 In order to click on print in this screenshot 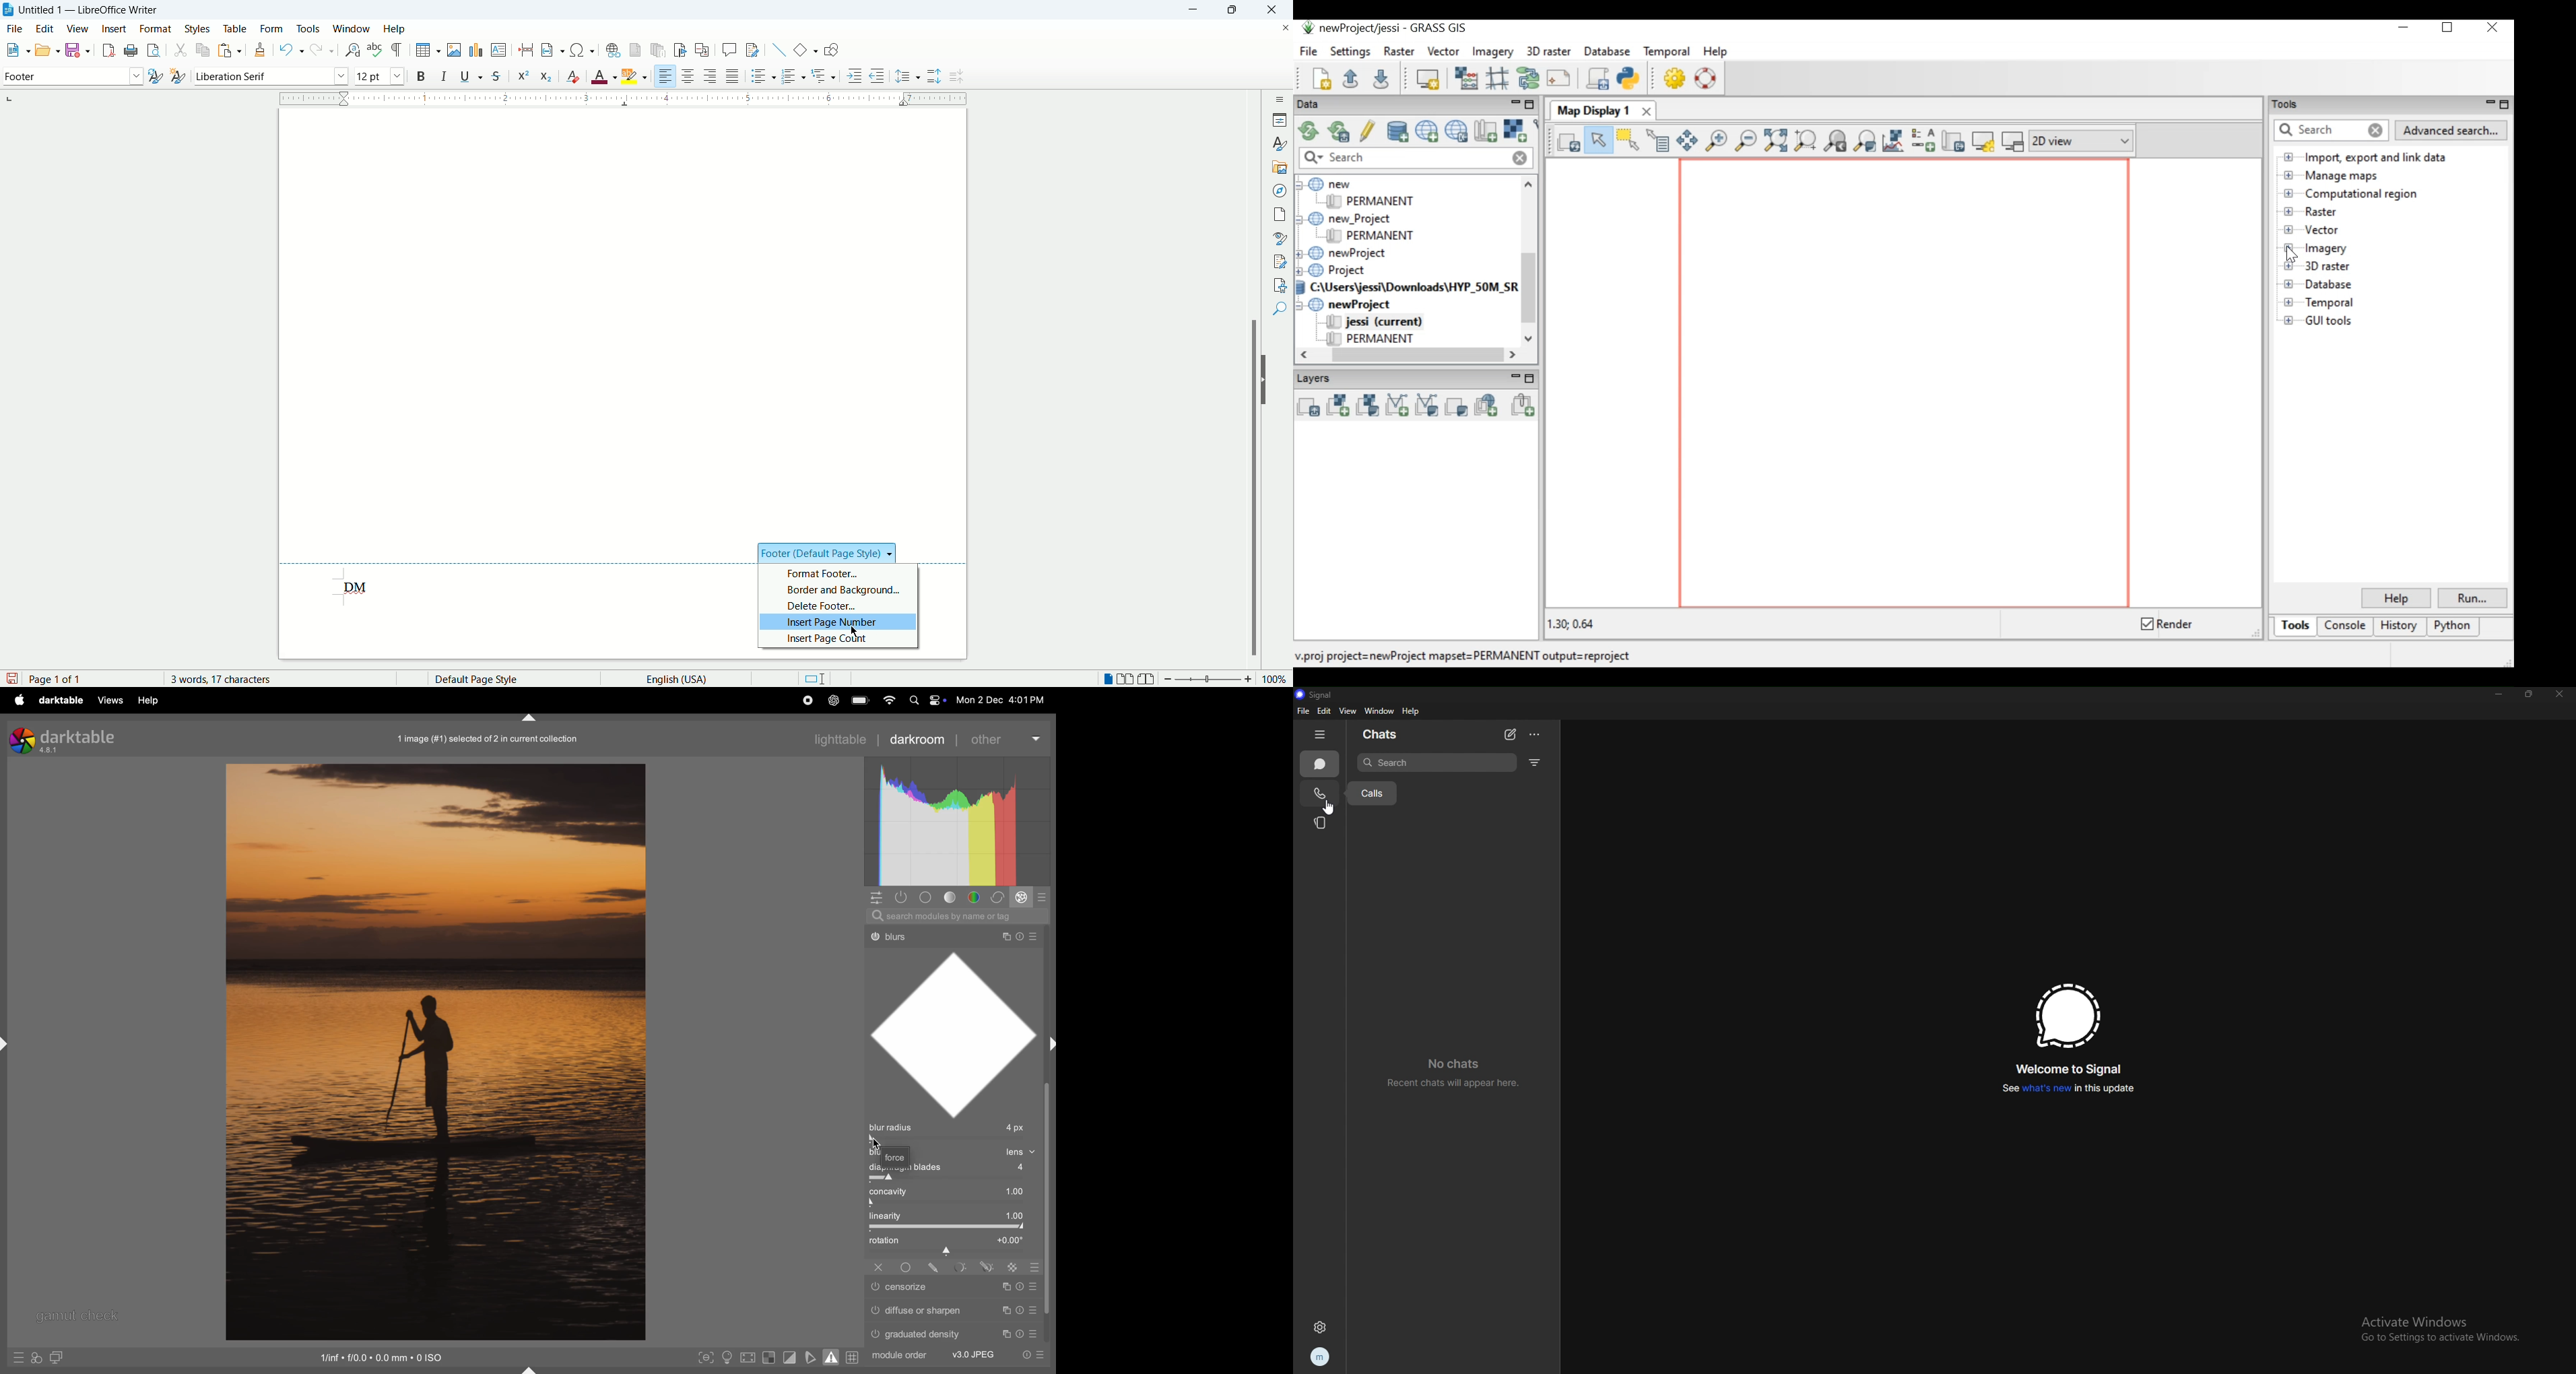, I will do `click(129, 51)`.